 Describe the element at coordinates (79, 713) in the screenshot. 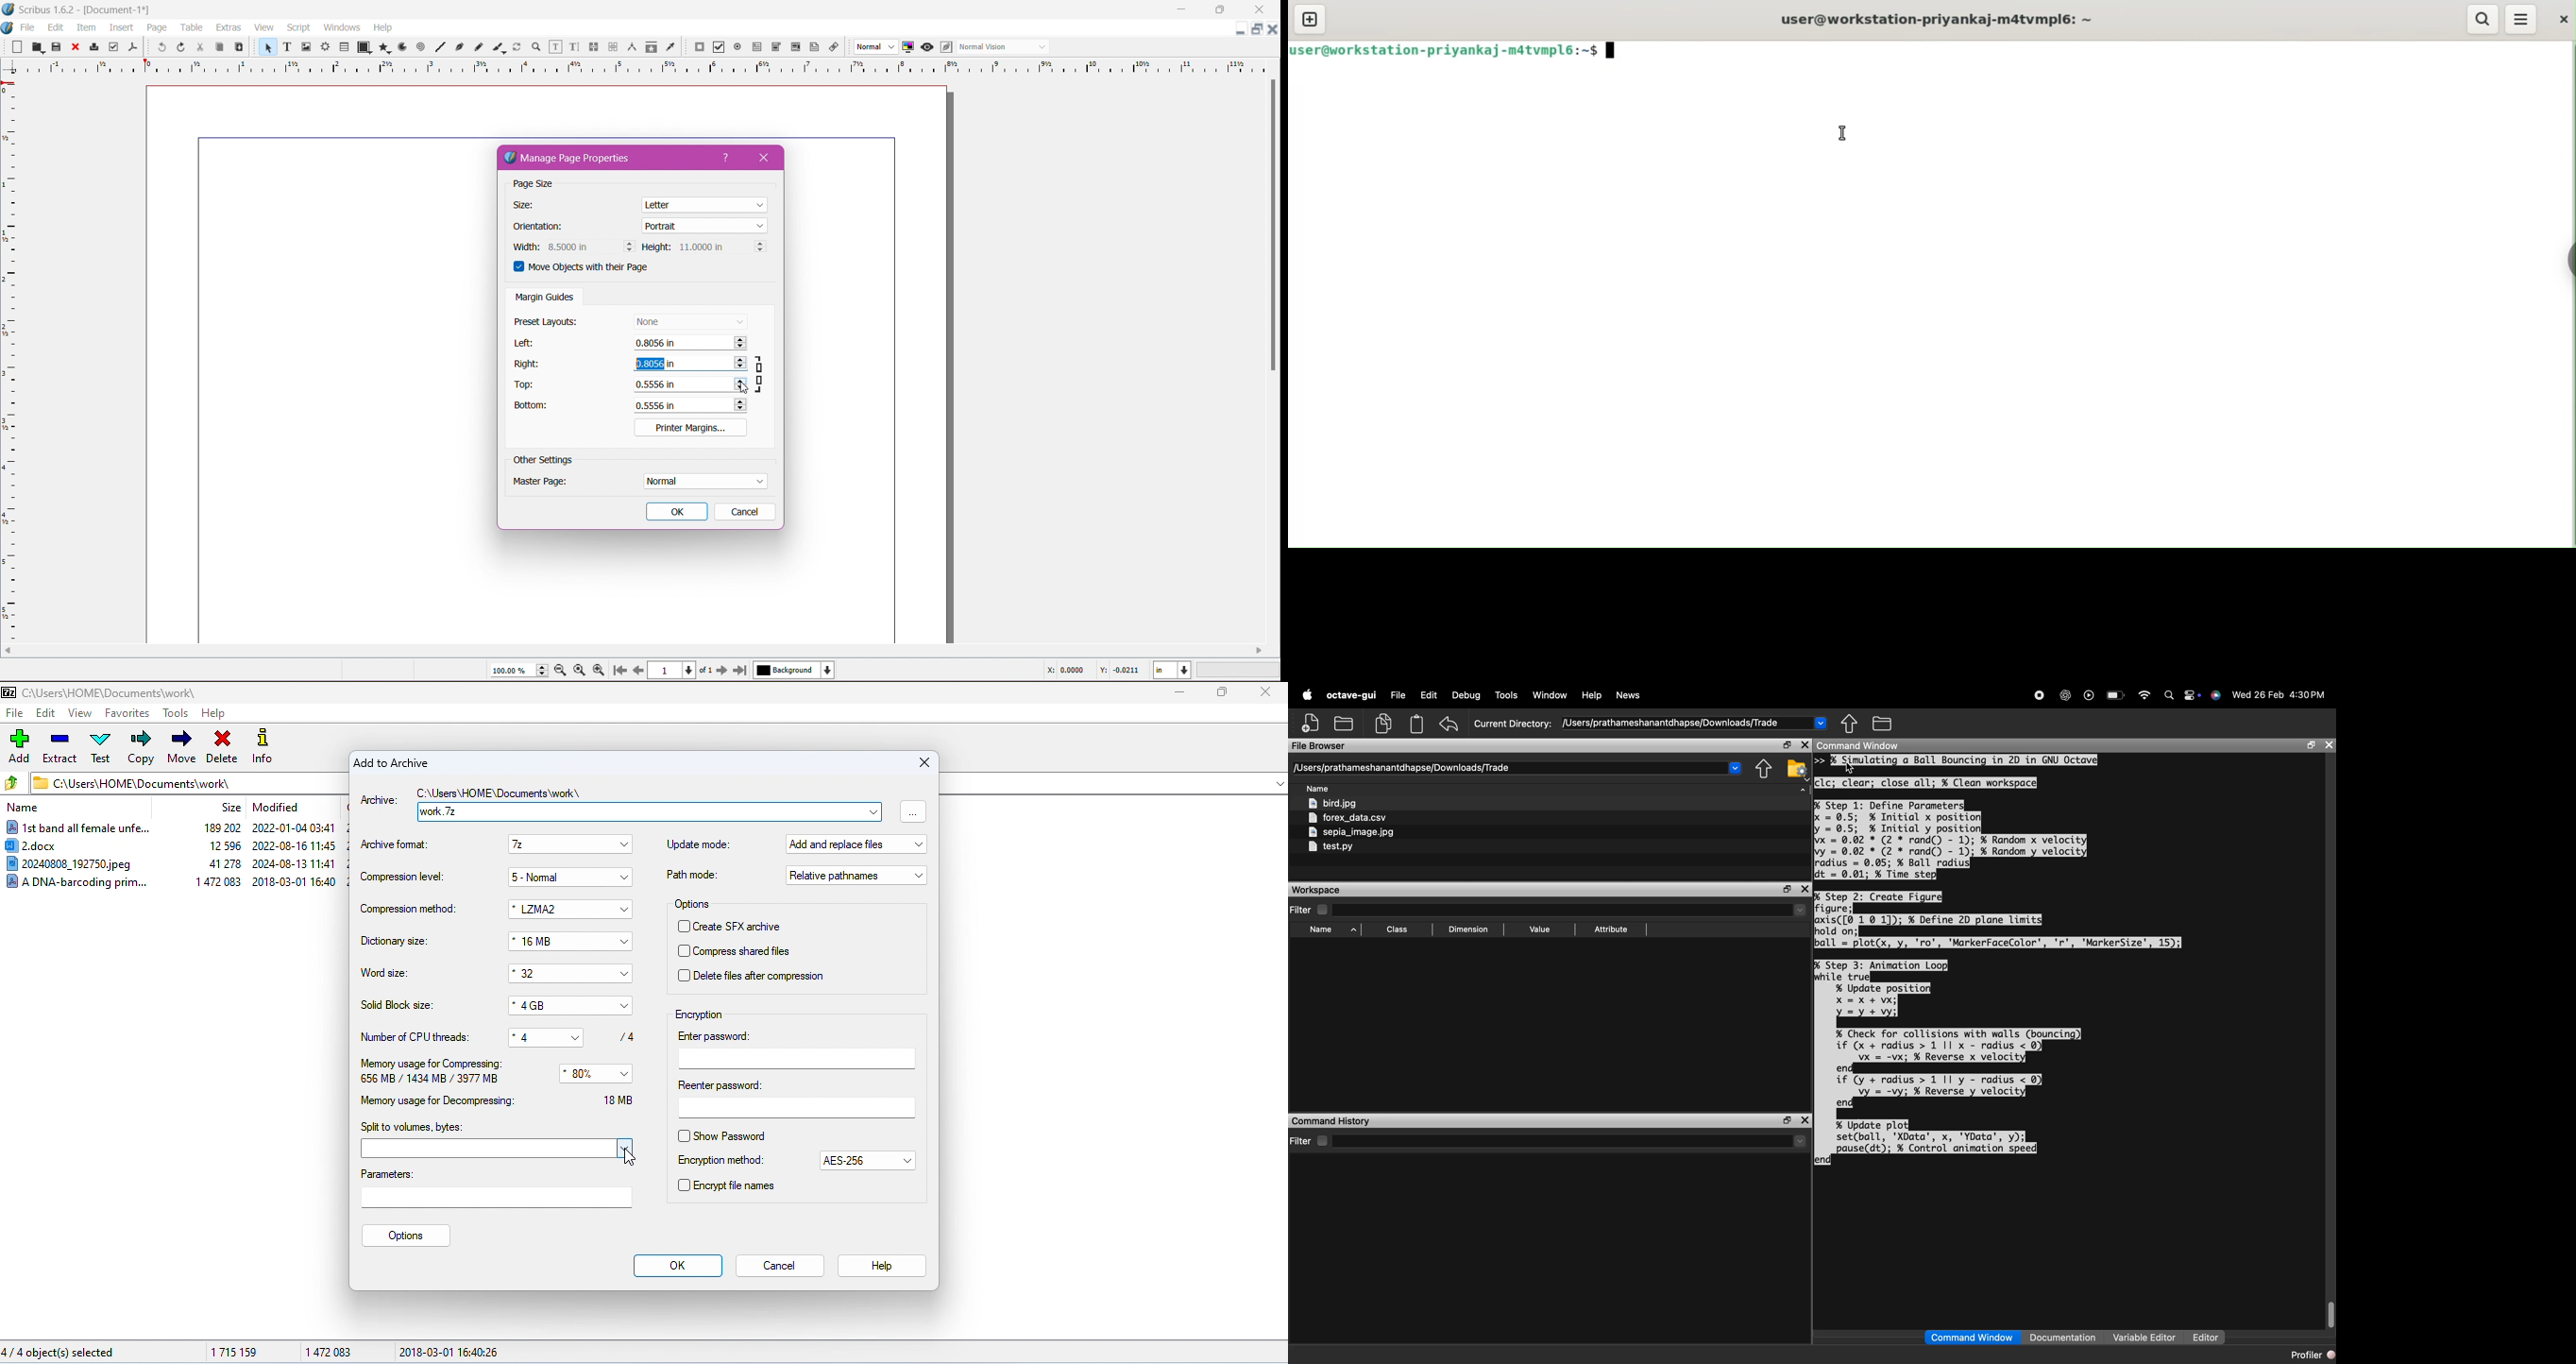

I see `view` at that location.